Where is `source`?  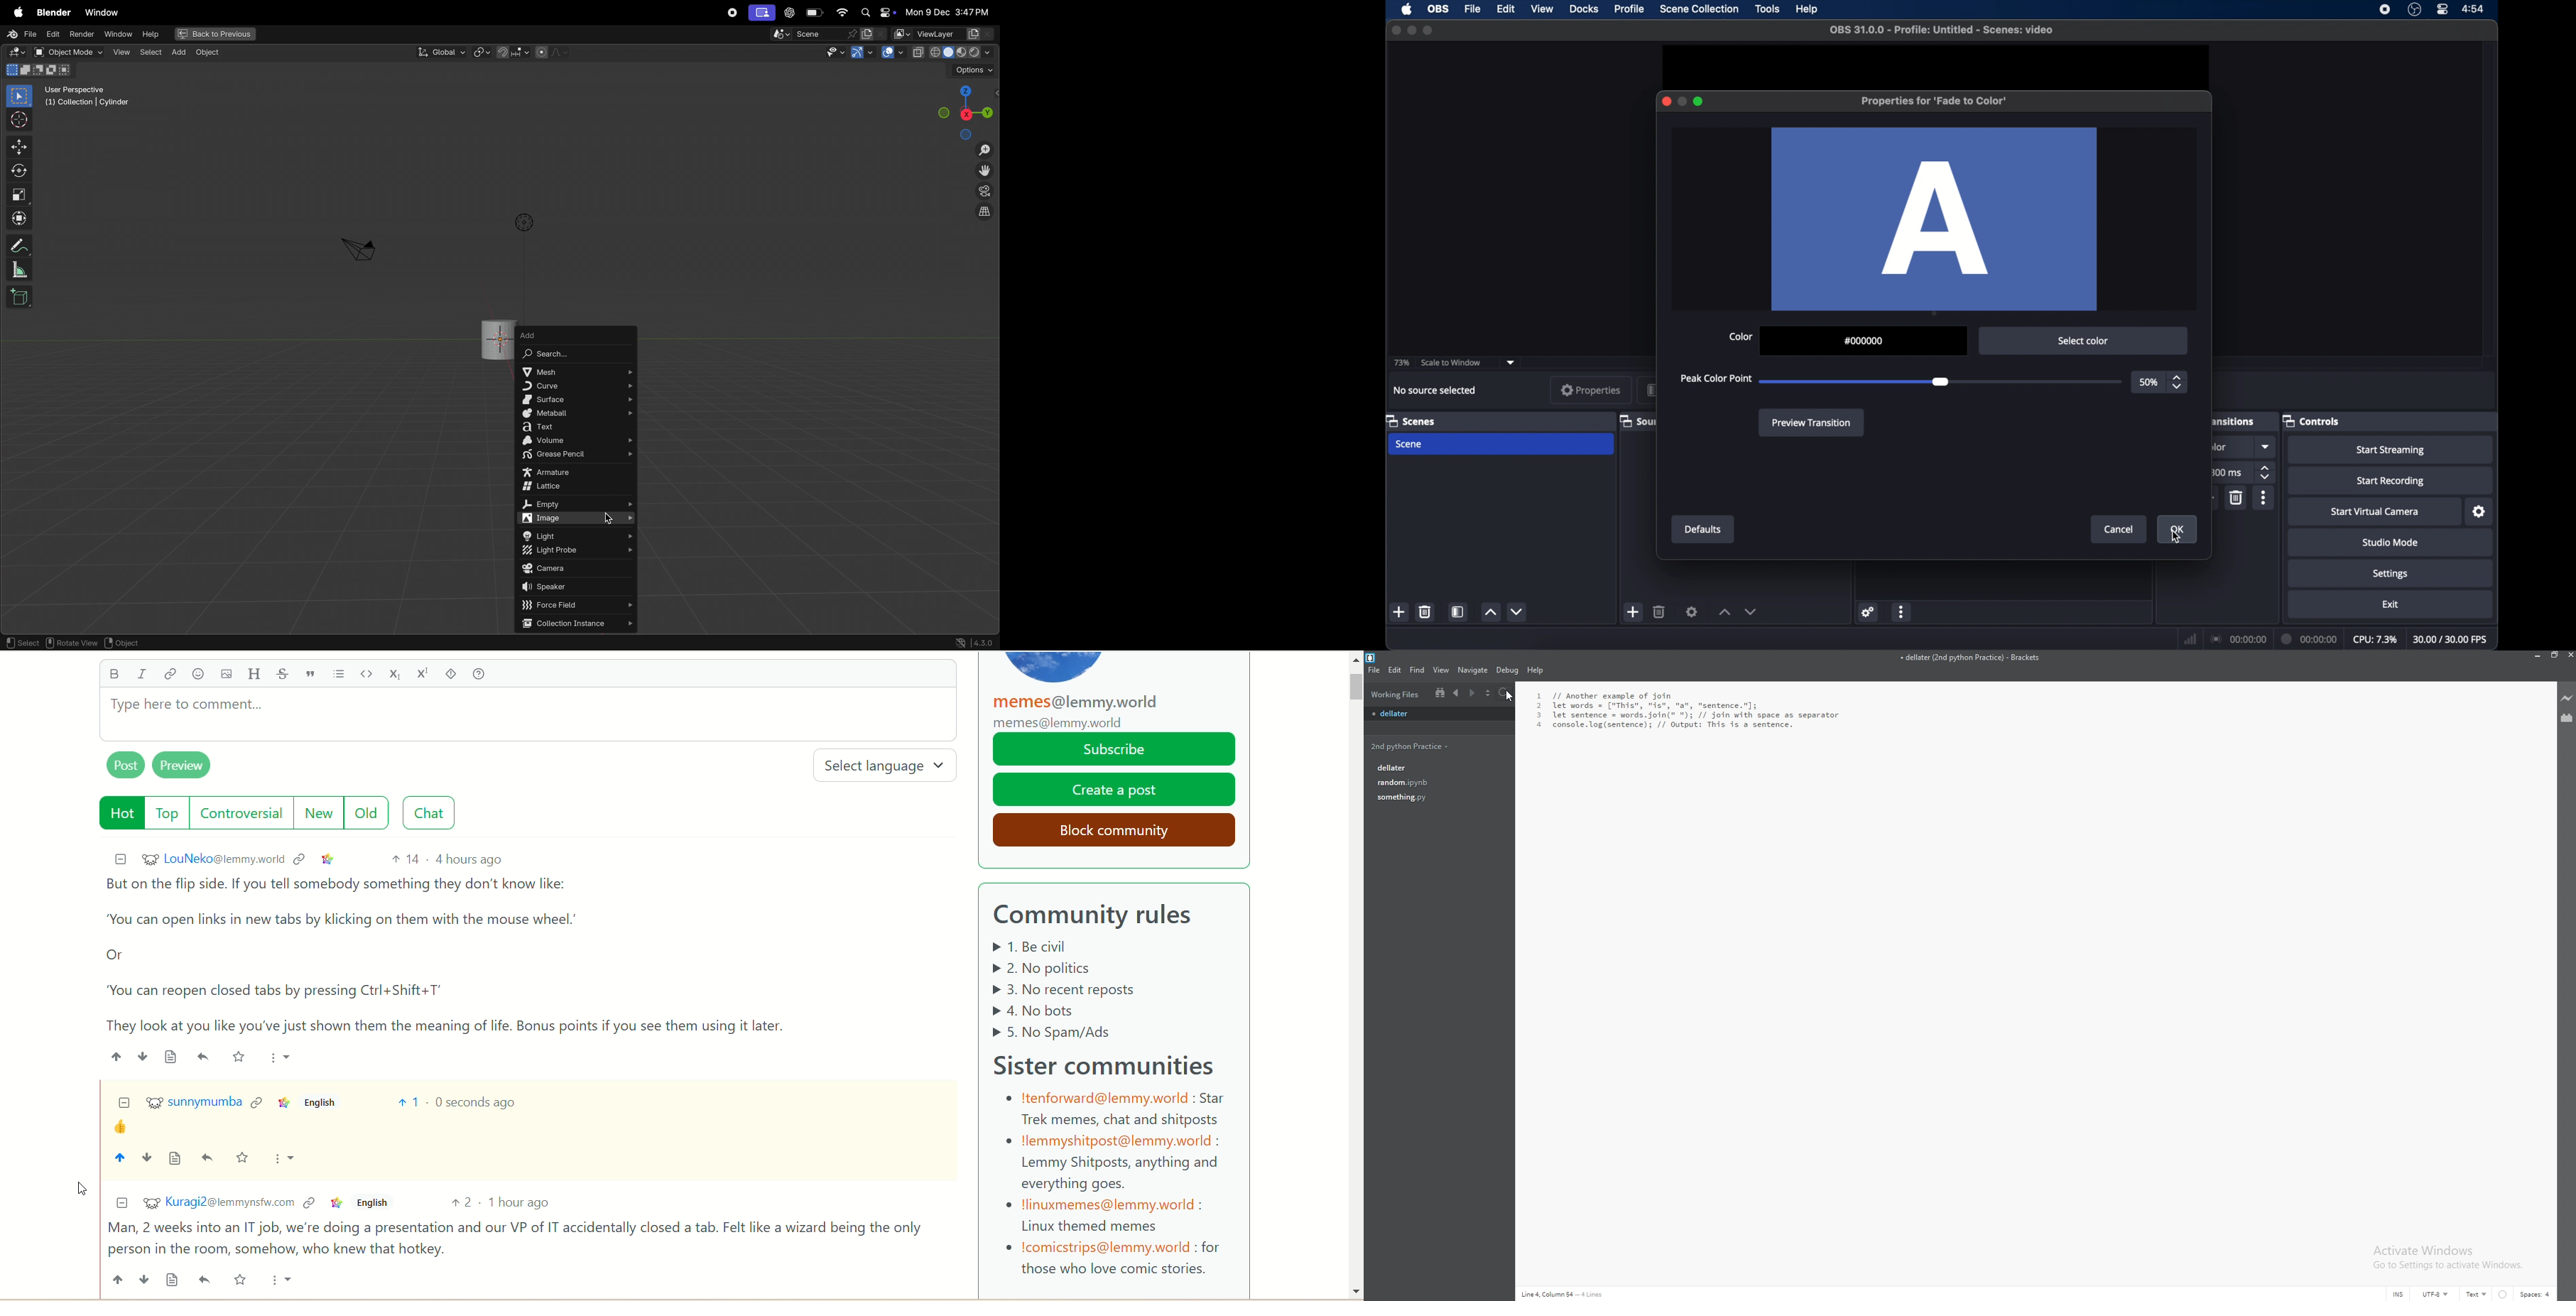
source is located at coordinates (175, 1158).